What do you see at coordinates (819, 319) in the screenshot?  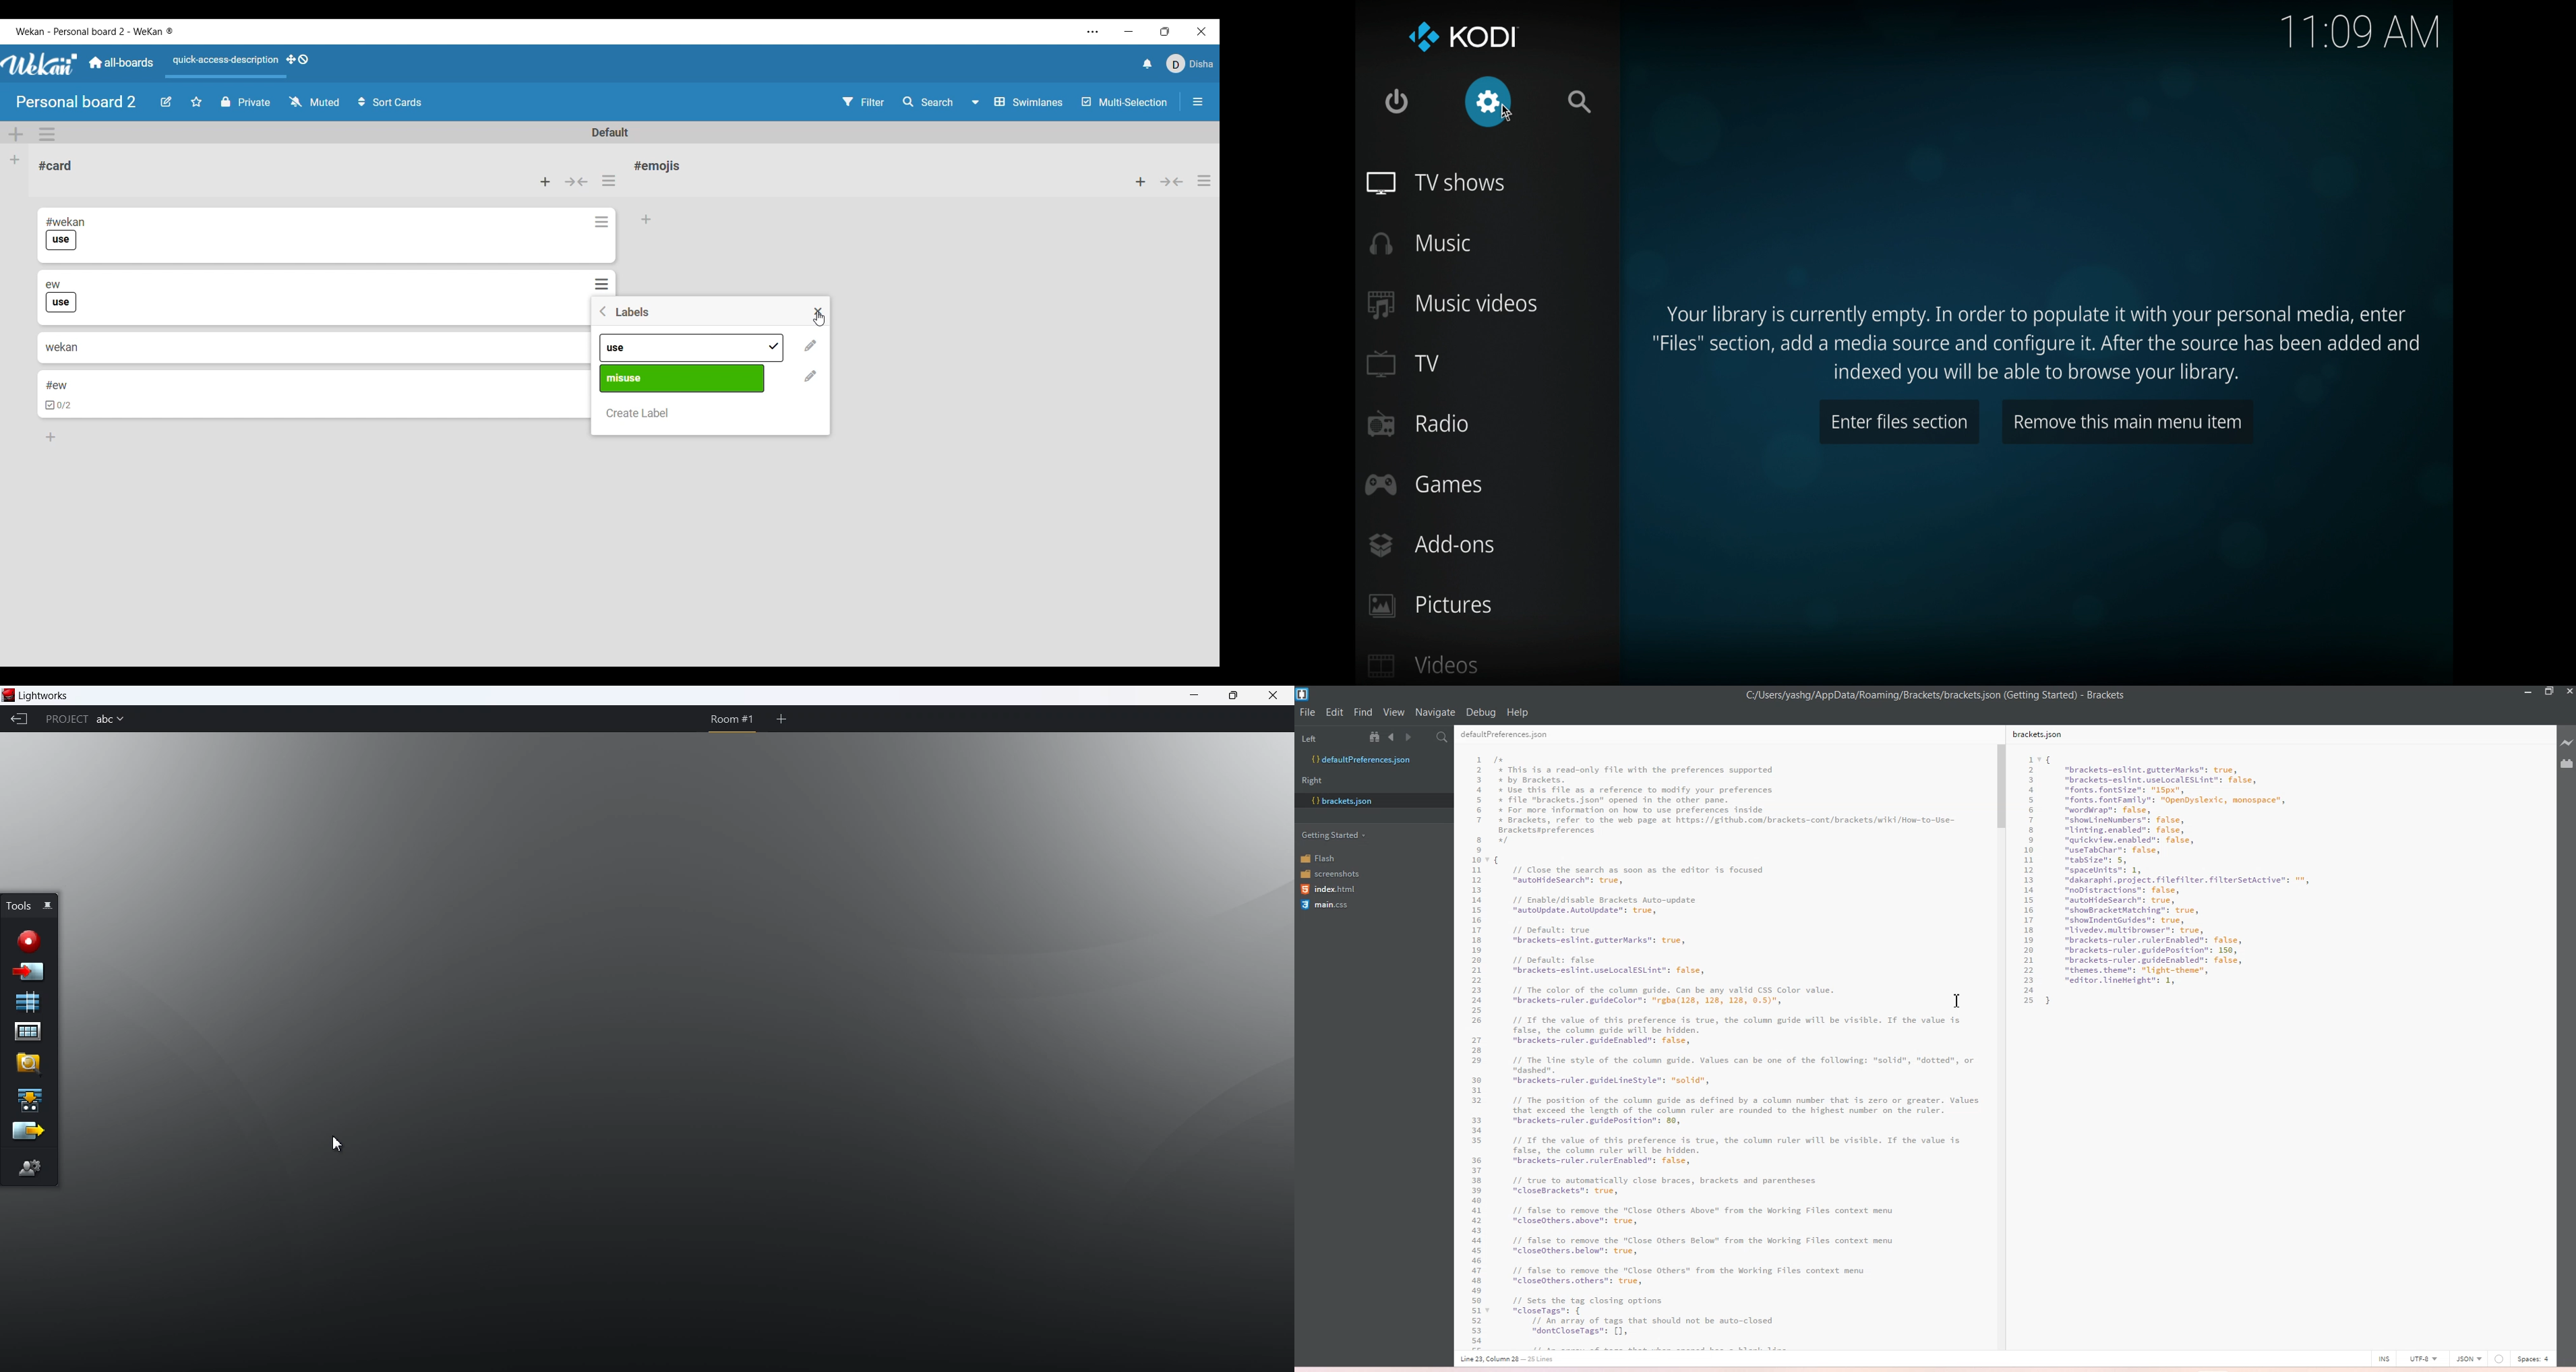 I see `Cursor clicking on close` at bounding box center [819, 319].